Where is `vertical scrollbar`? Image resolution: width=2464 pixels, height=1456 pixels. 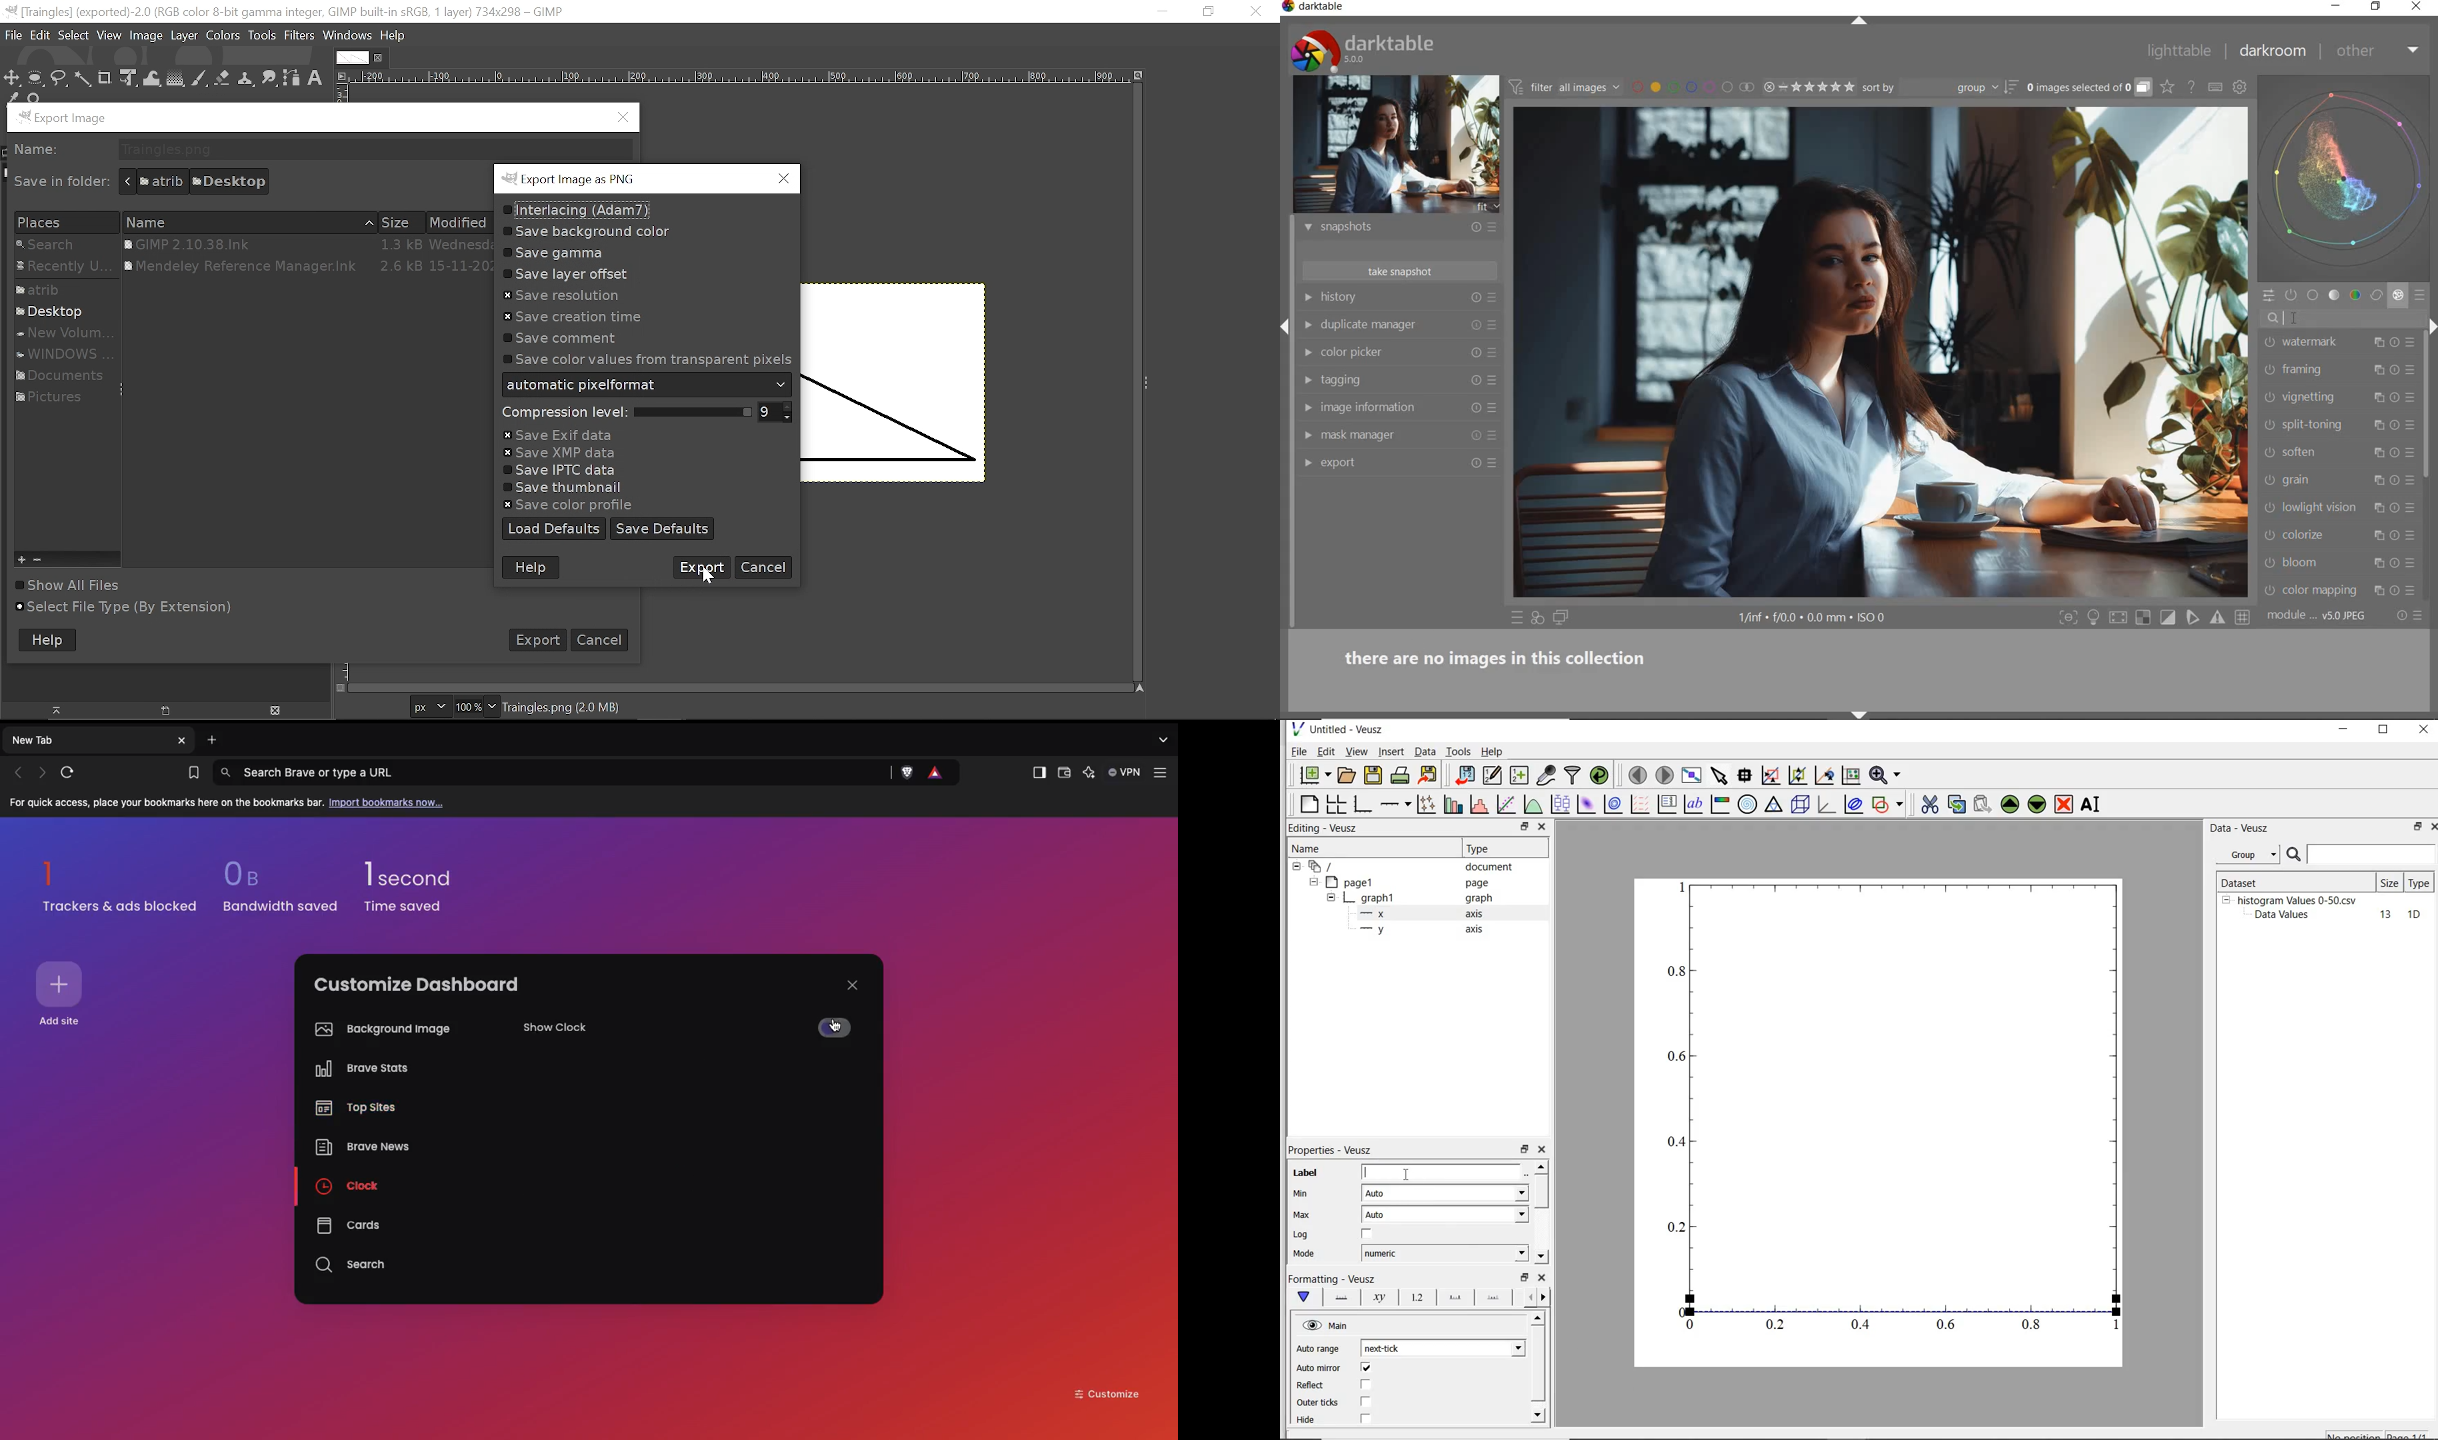 vertical scrollbar is located at coordinates (1541, 1191).